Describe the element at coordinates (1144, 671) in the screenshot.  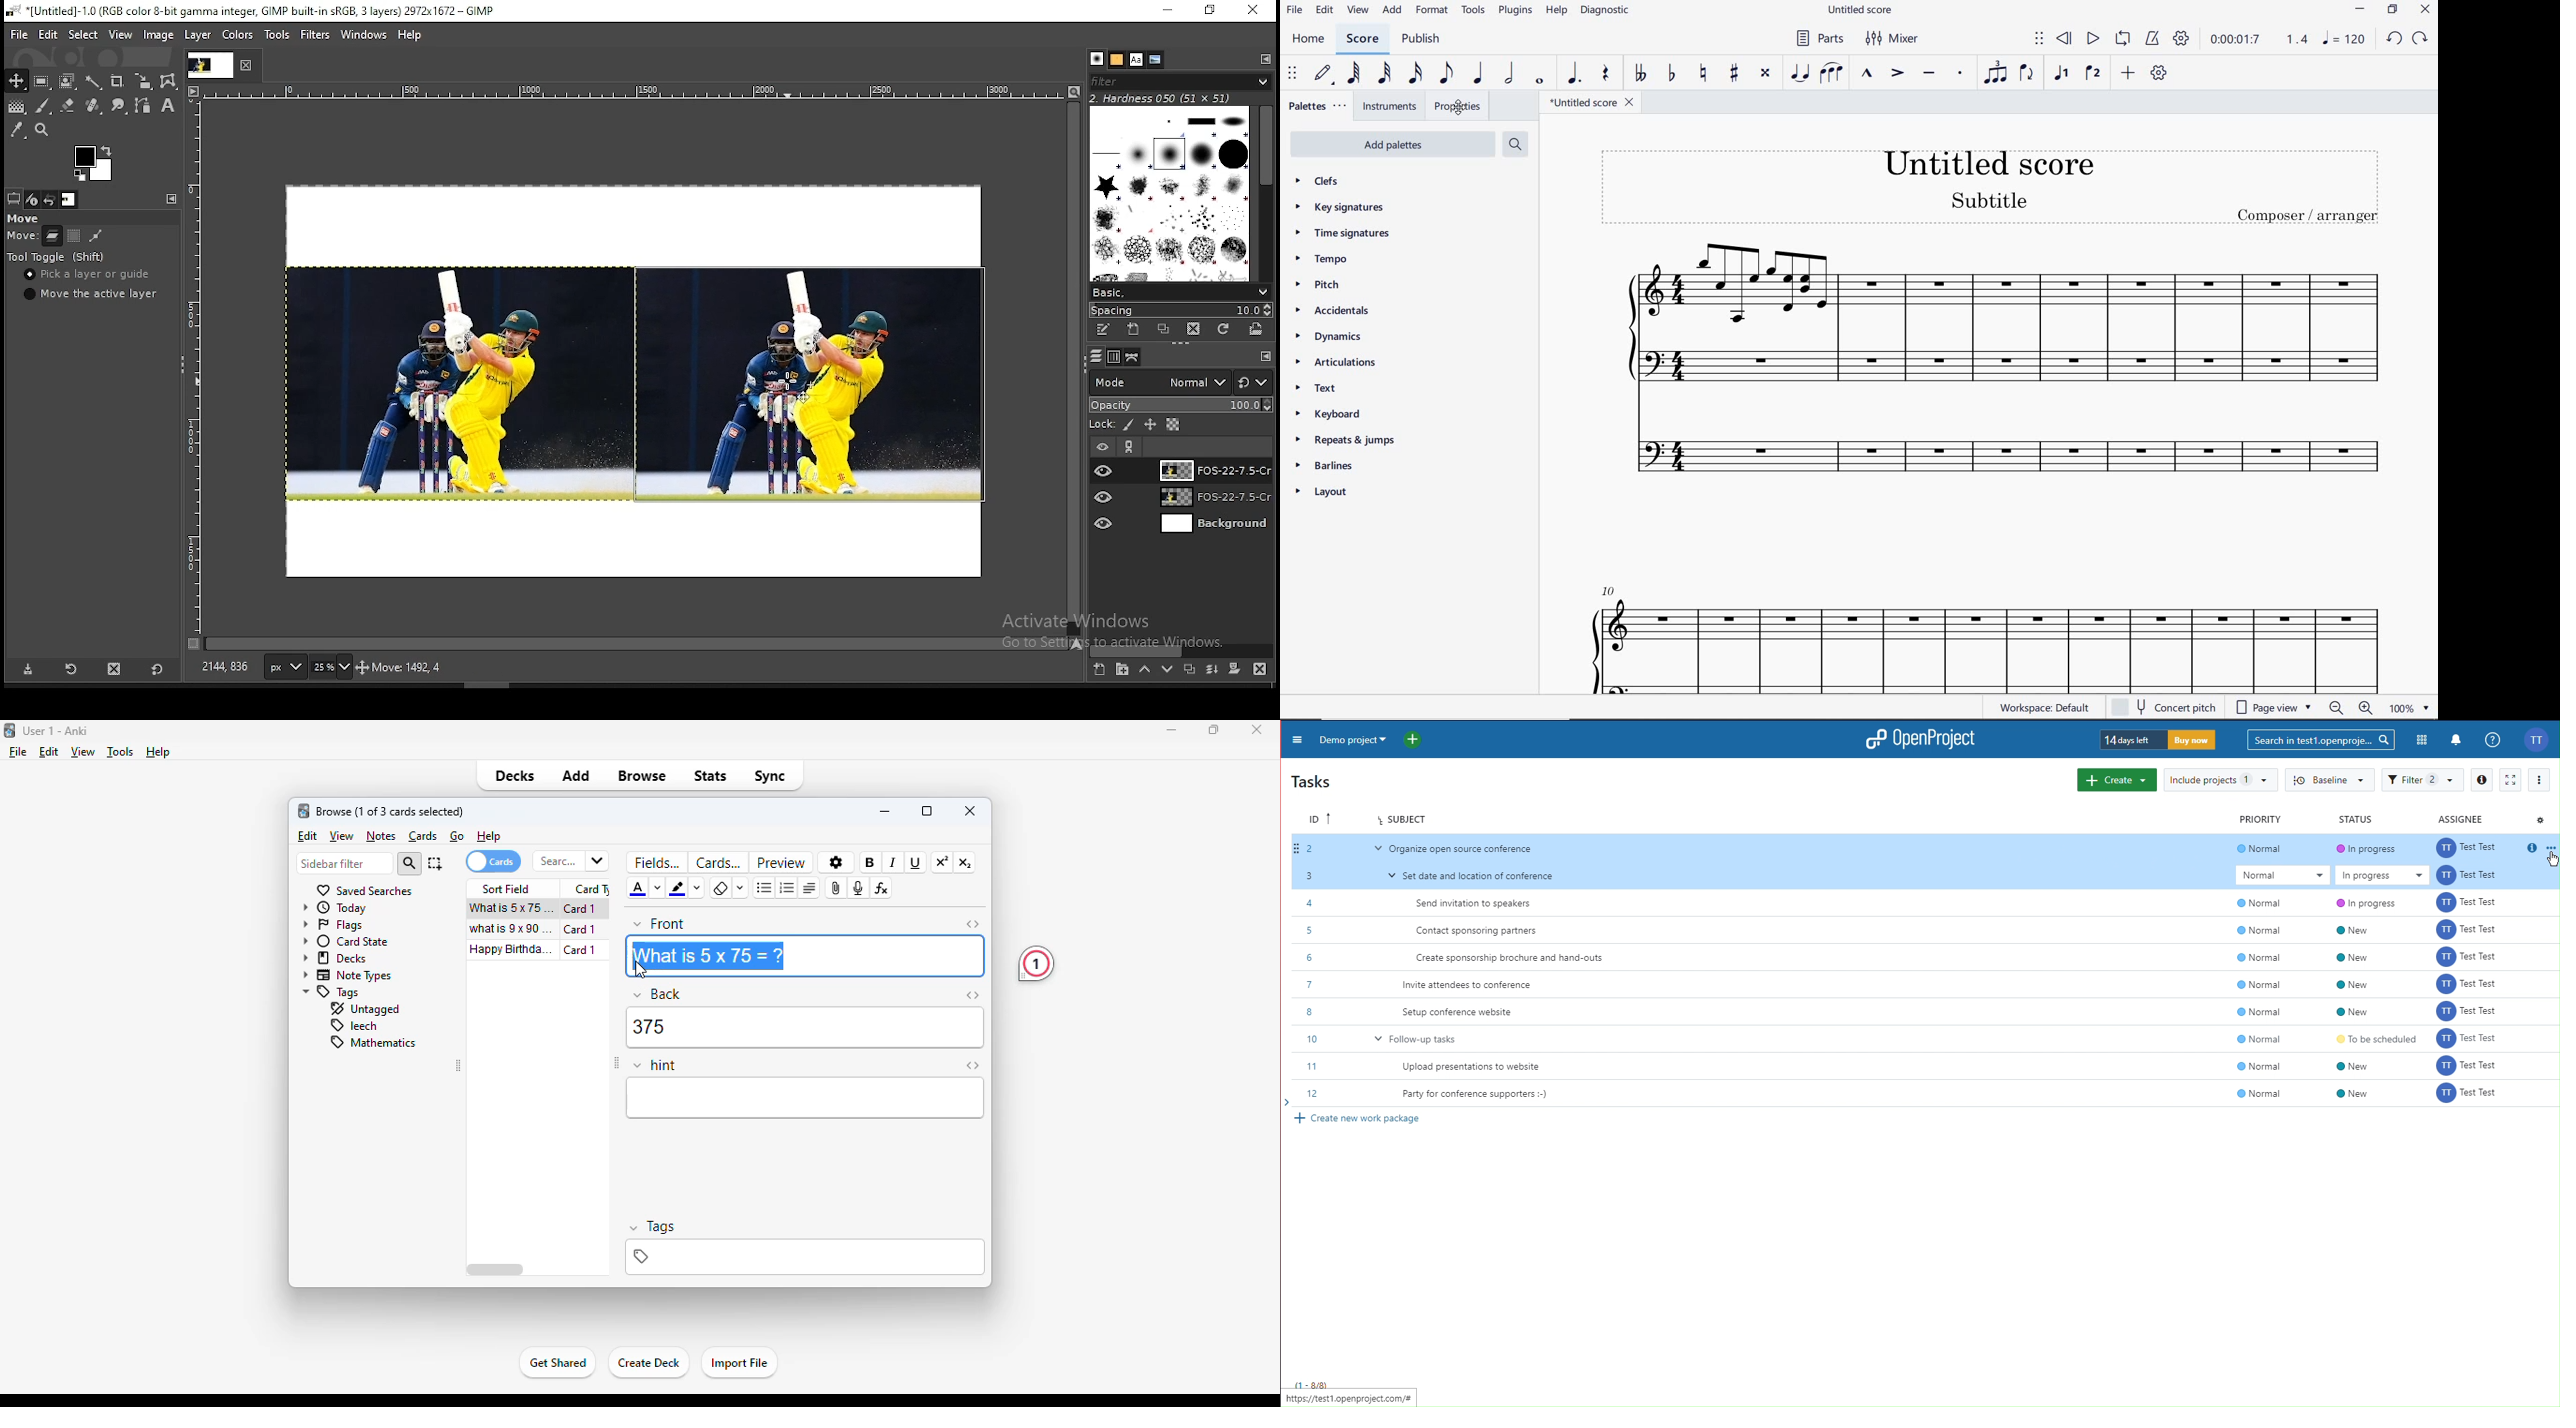
I see `move layer on step up` at that location.